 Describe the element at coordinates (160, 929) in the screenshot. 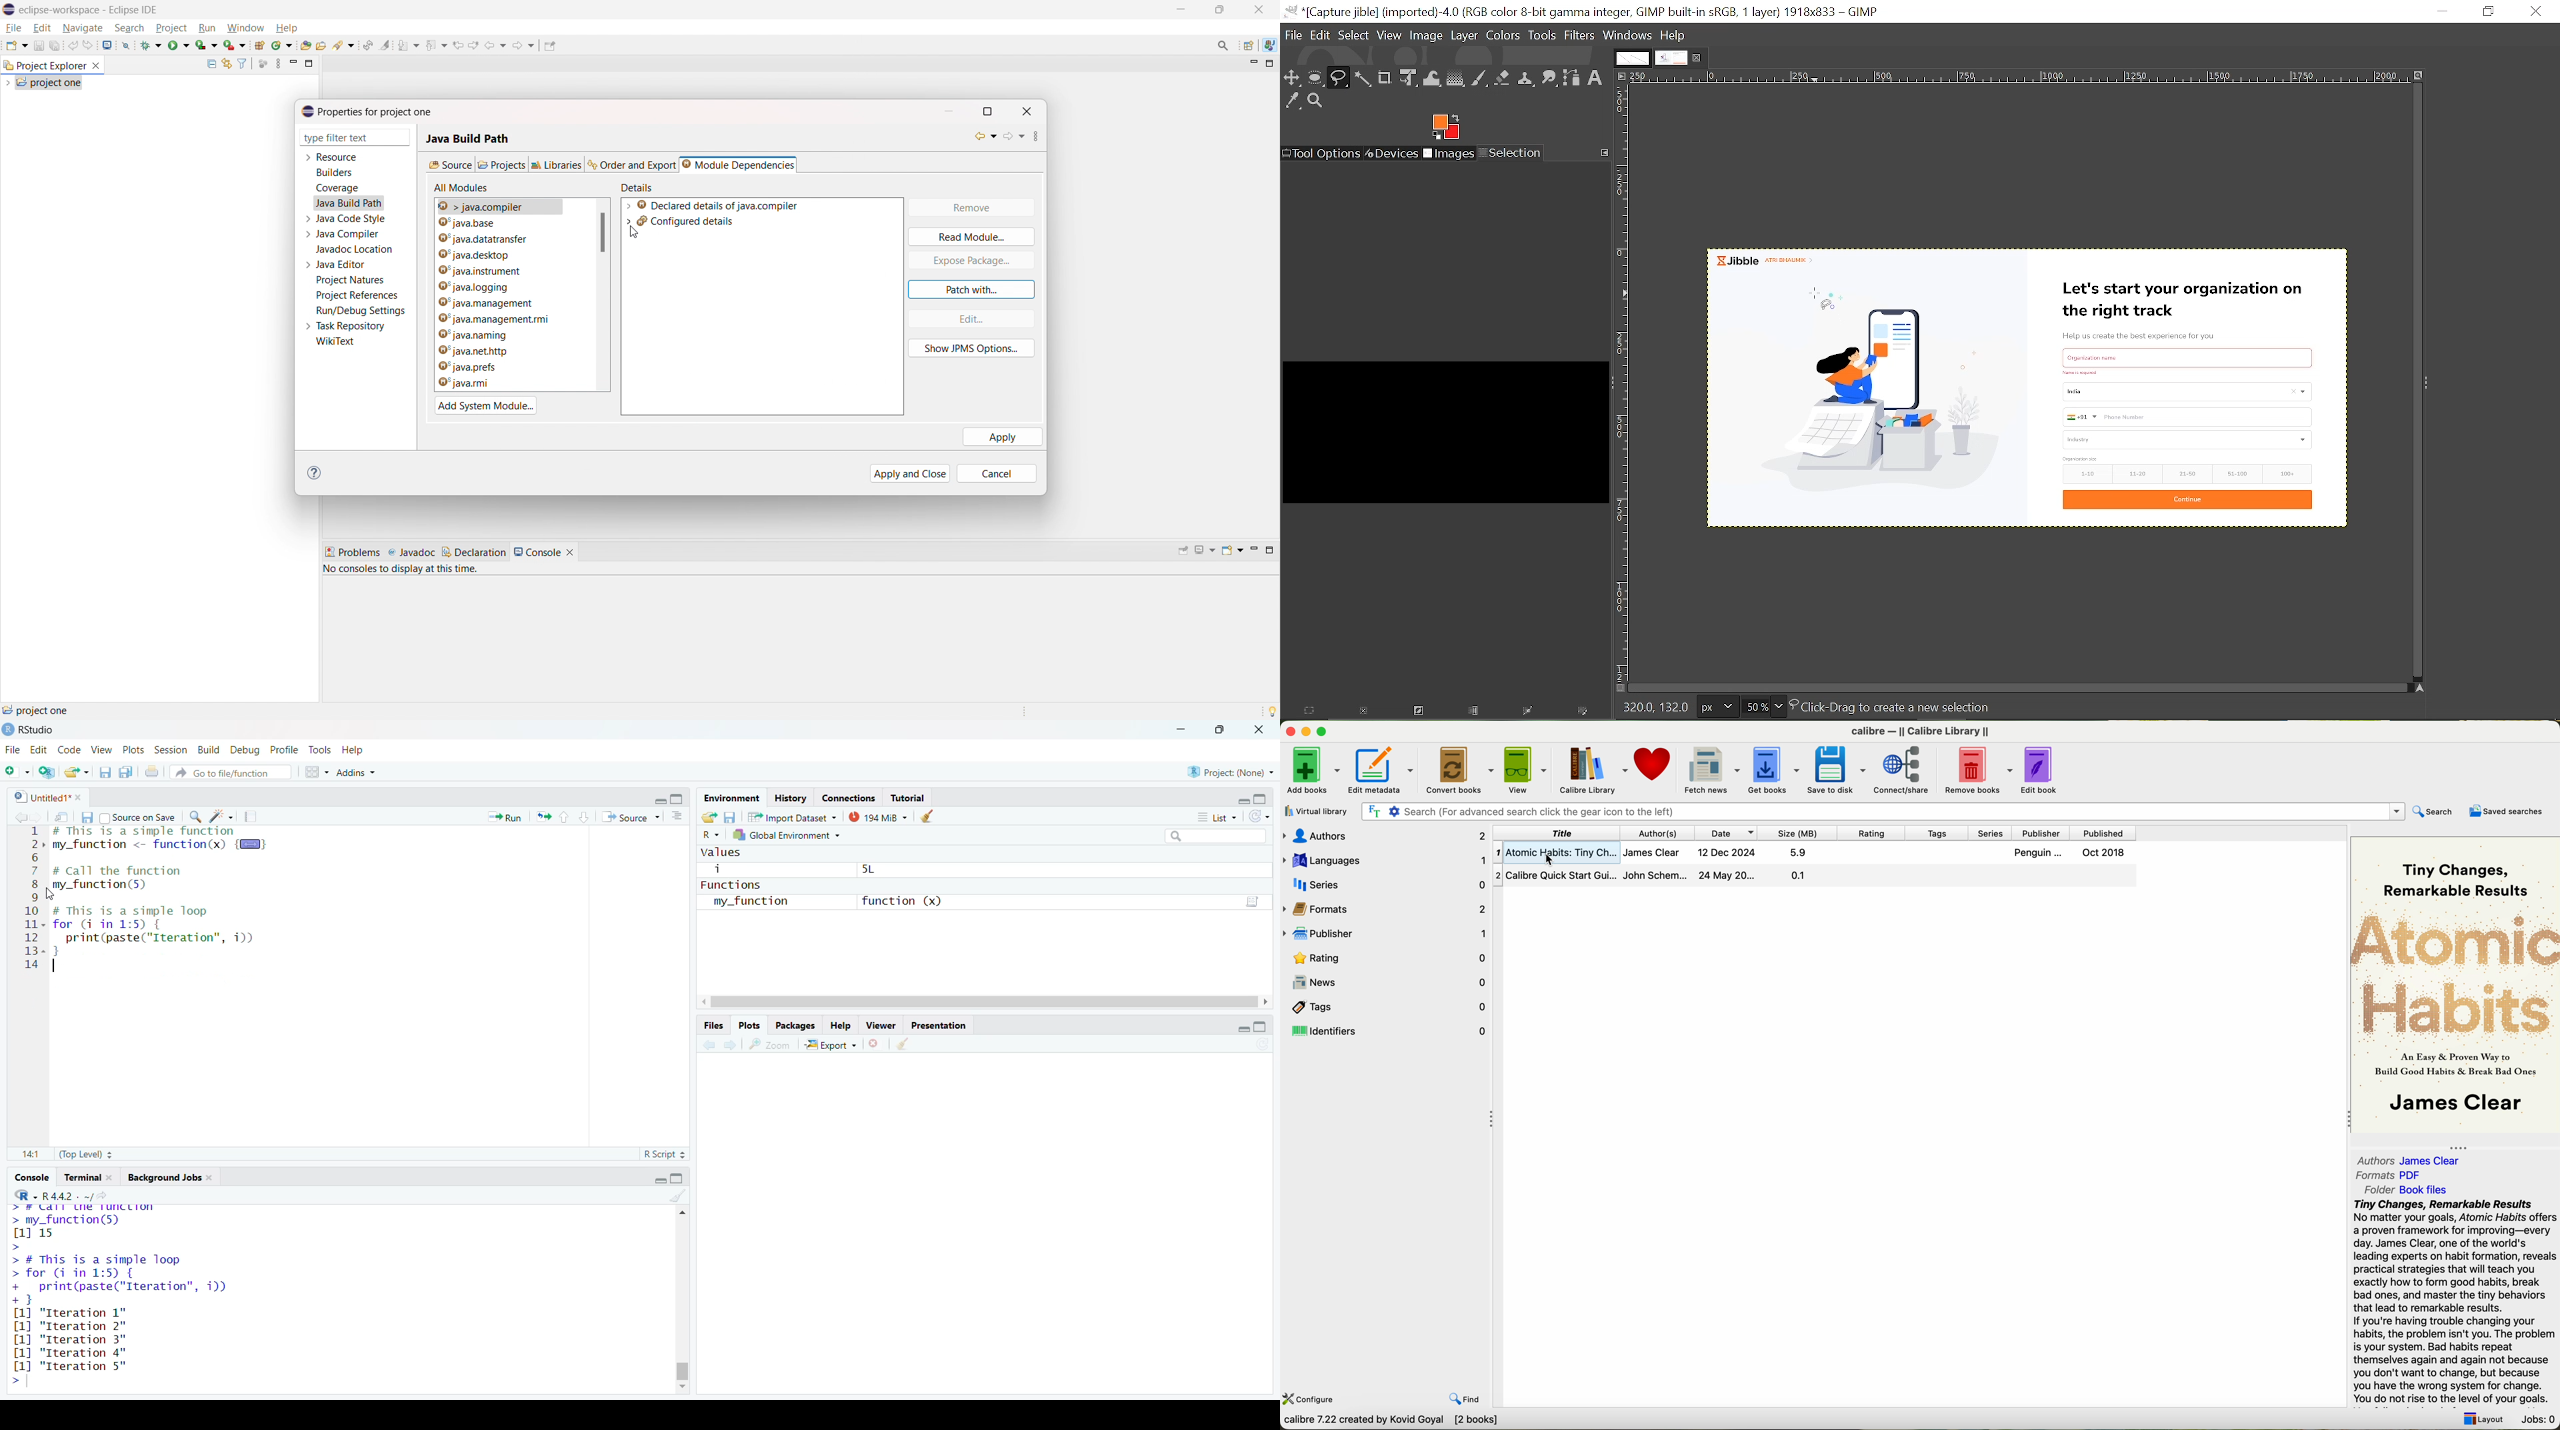

I see `code of a simple loop` at that location.